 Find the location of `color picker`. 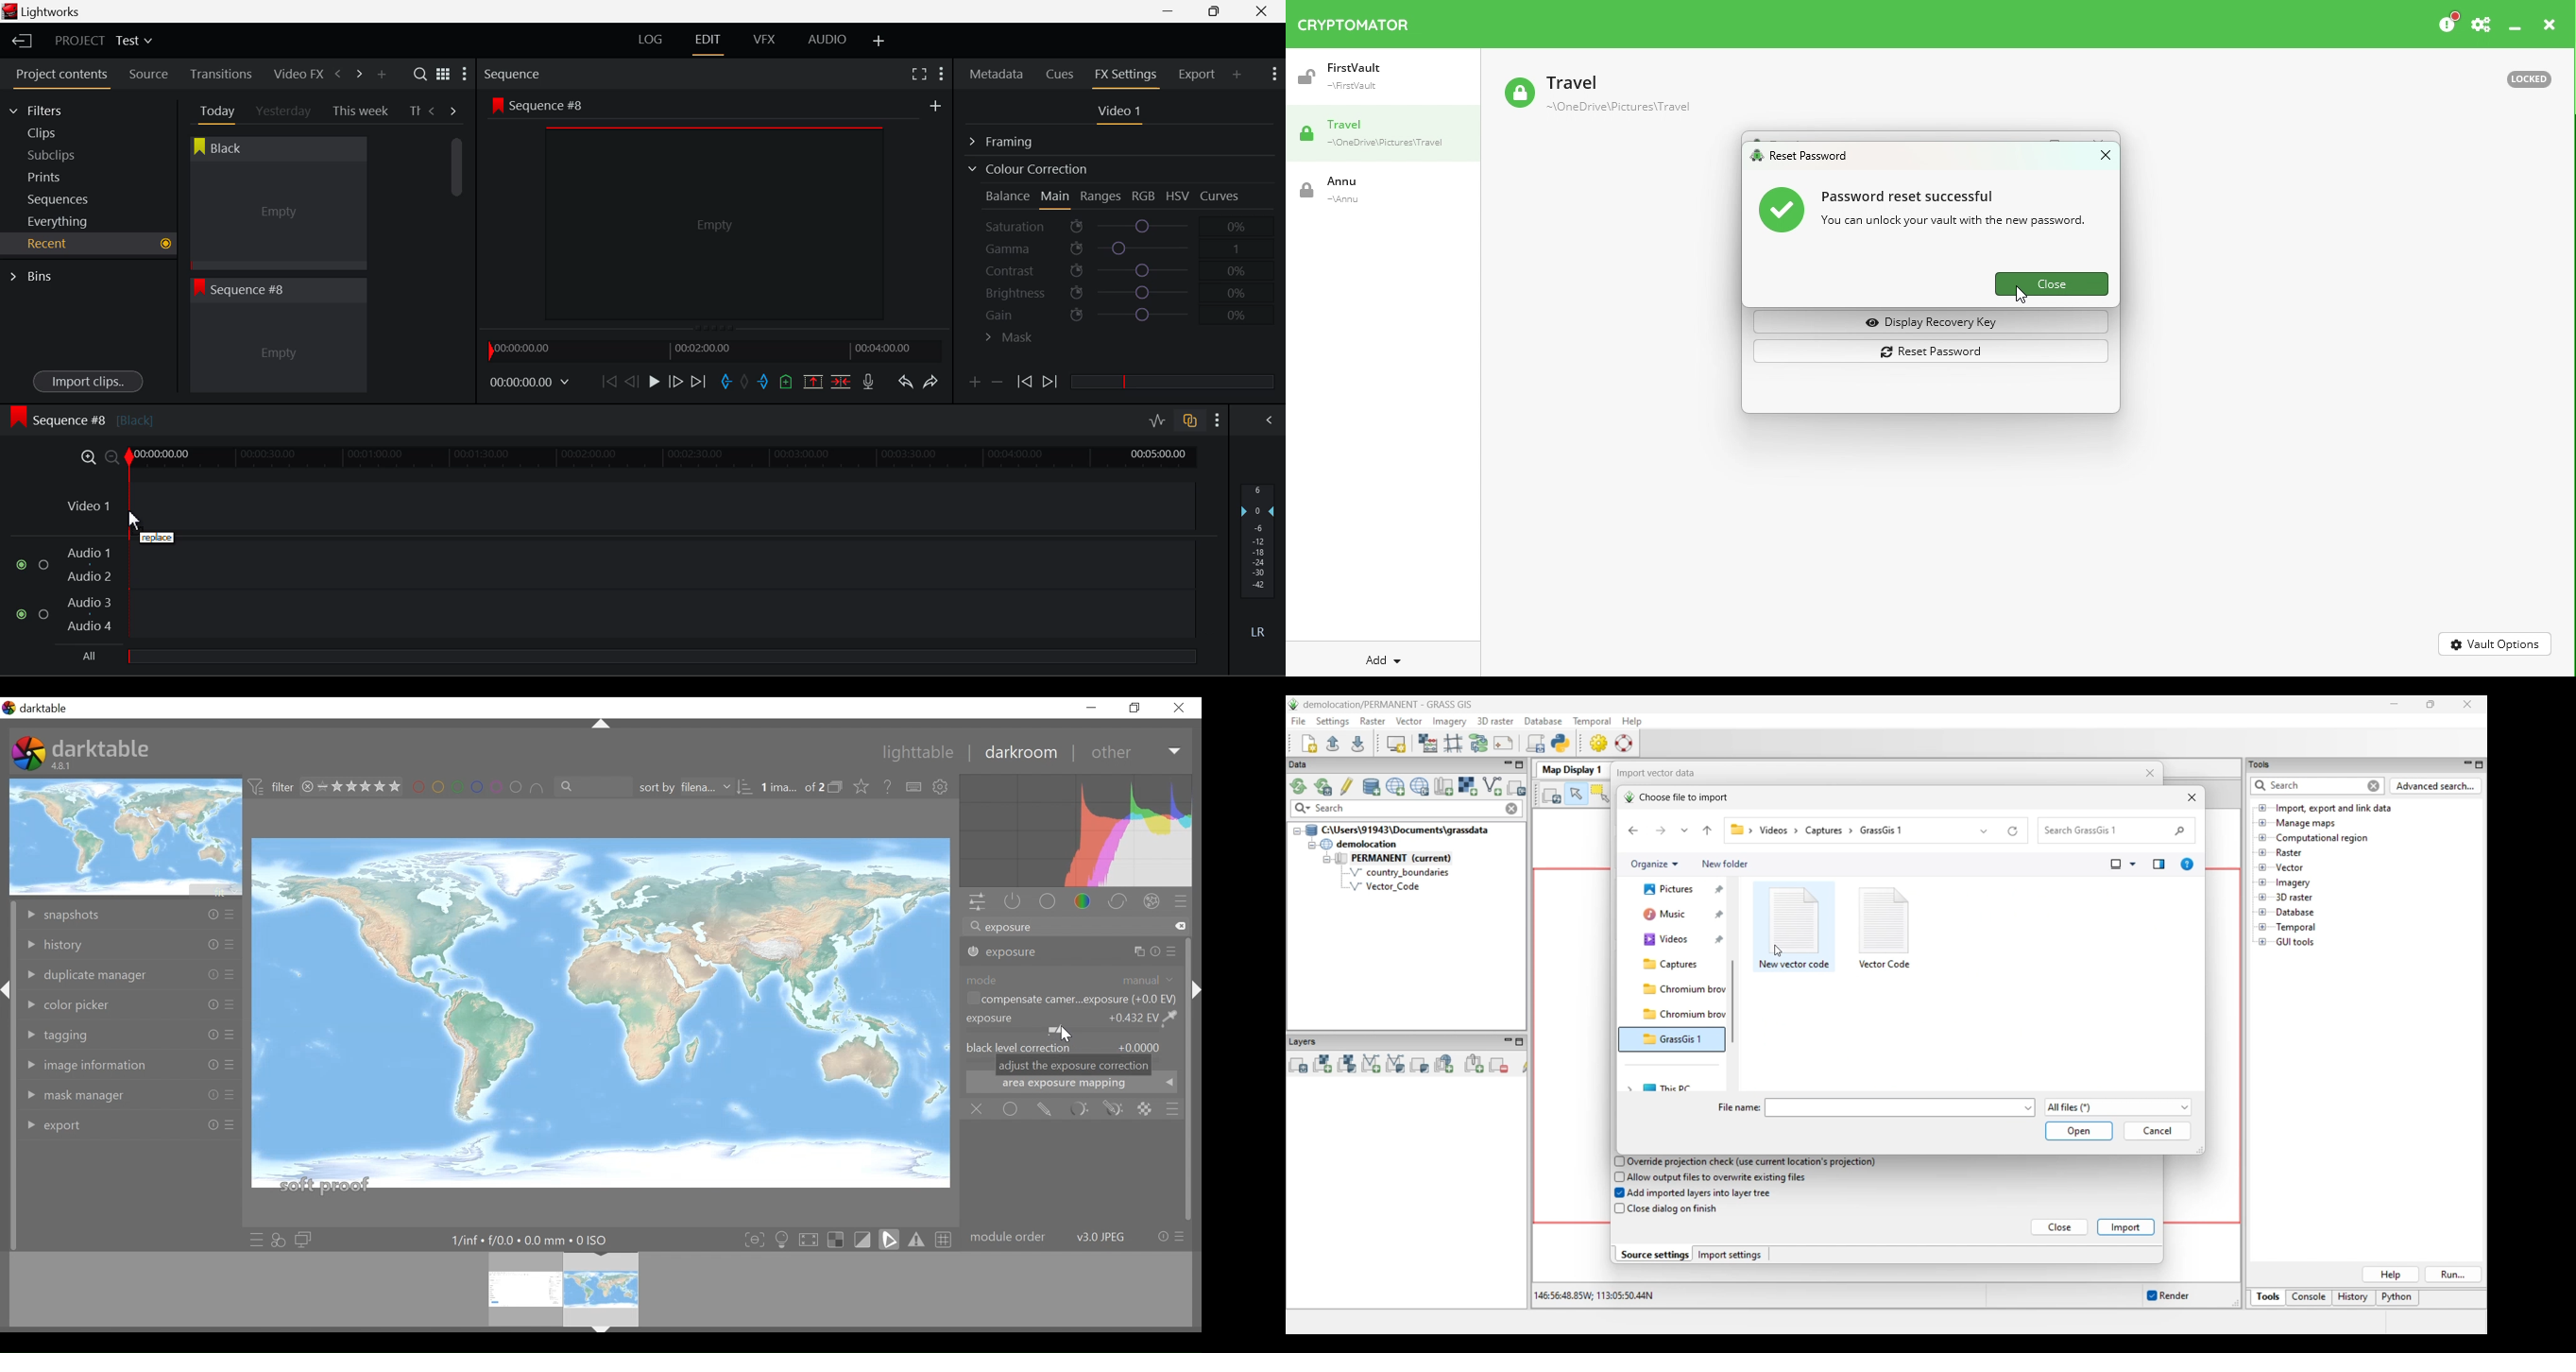

color picker is located at coordinates (73, 1003).